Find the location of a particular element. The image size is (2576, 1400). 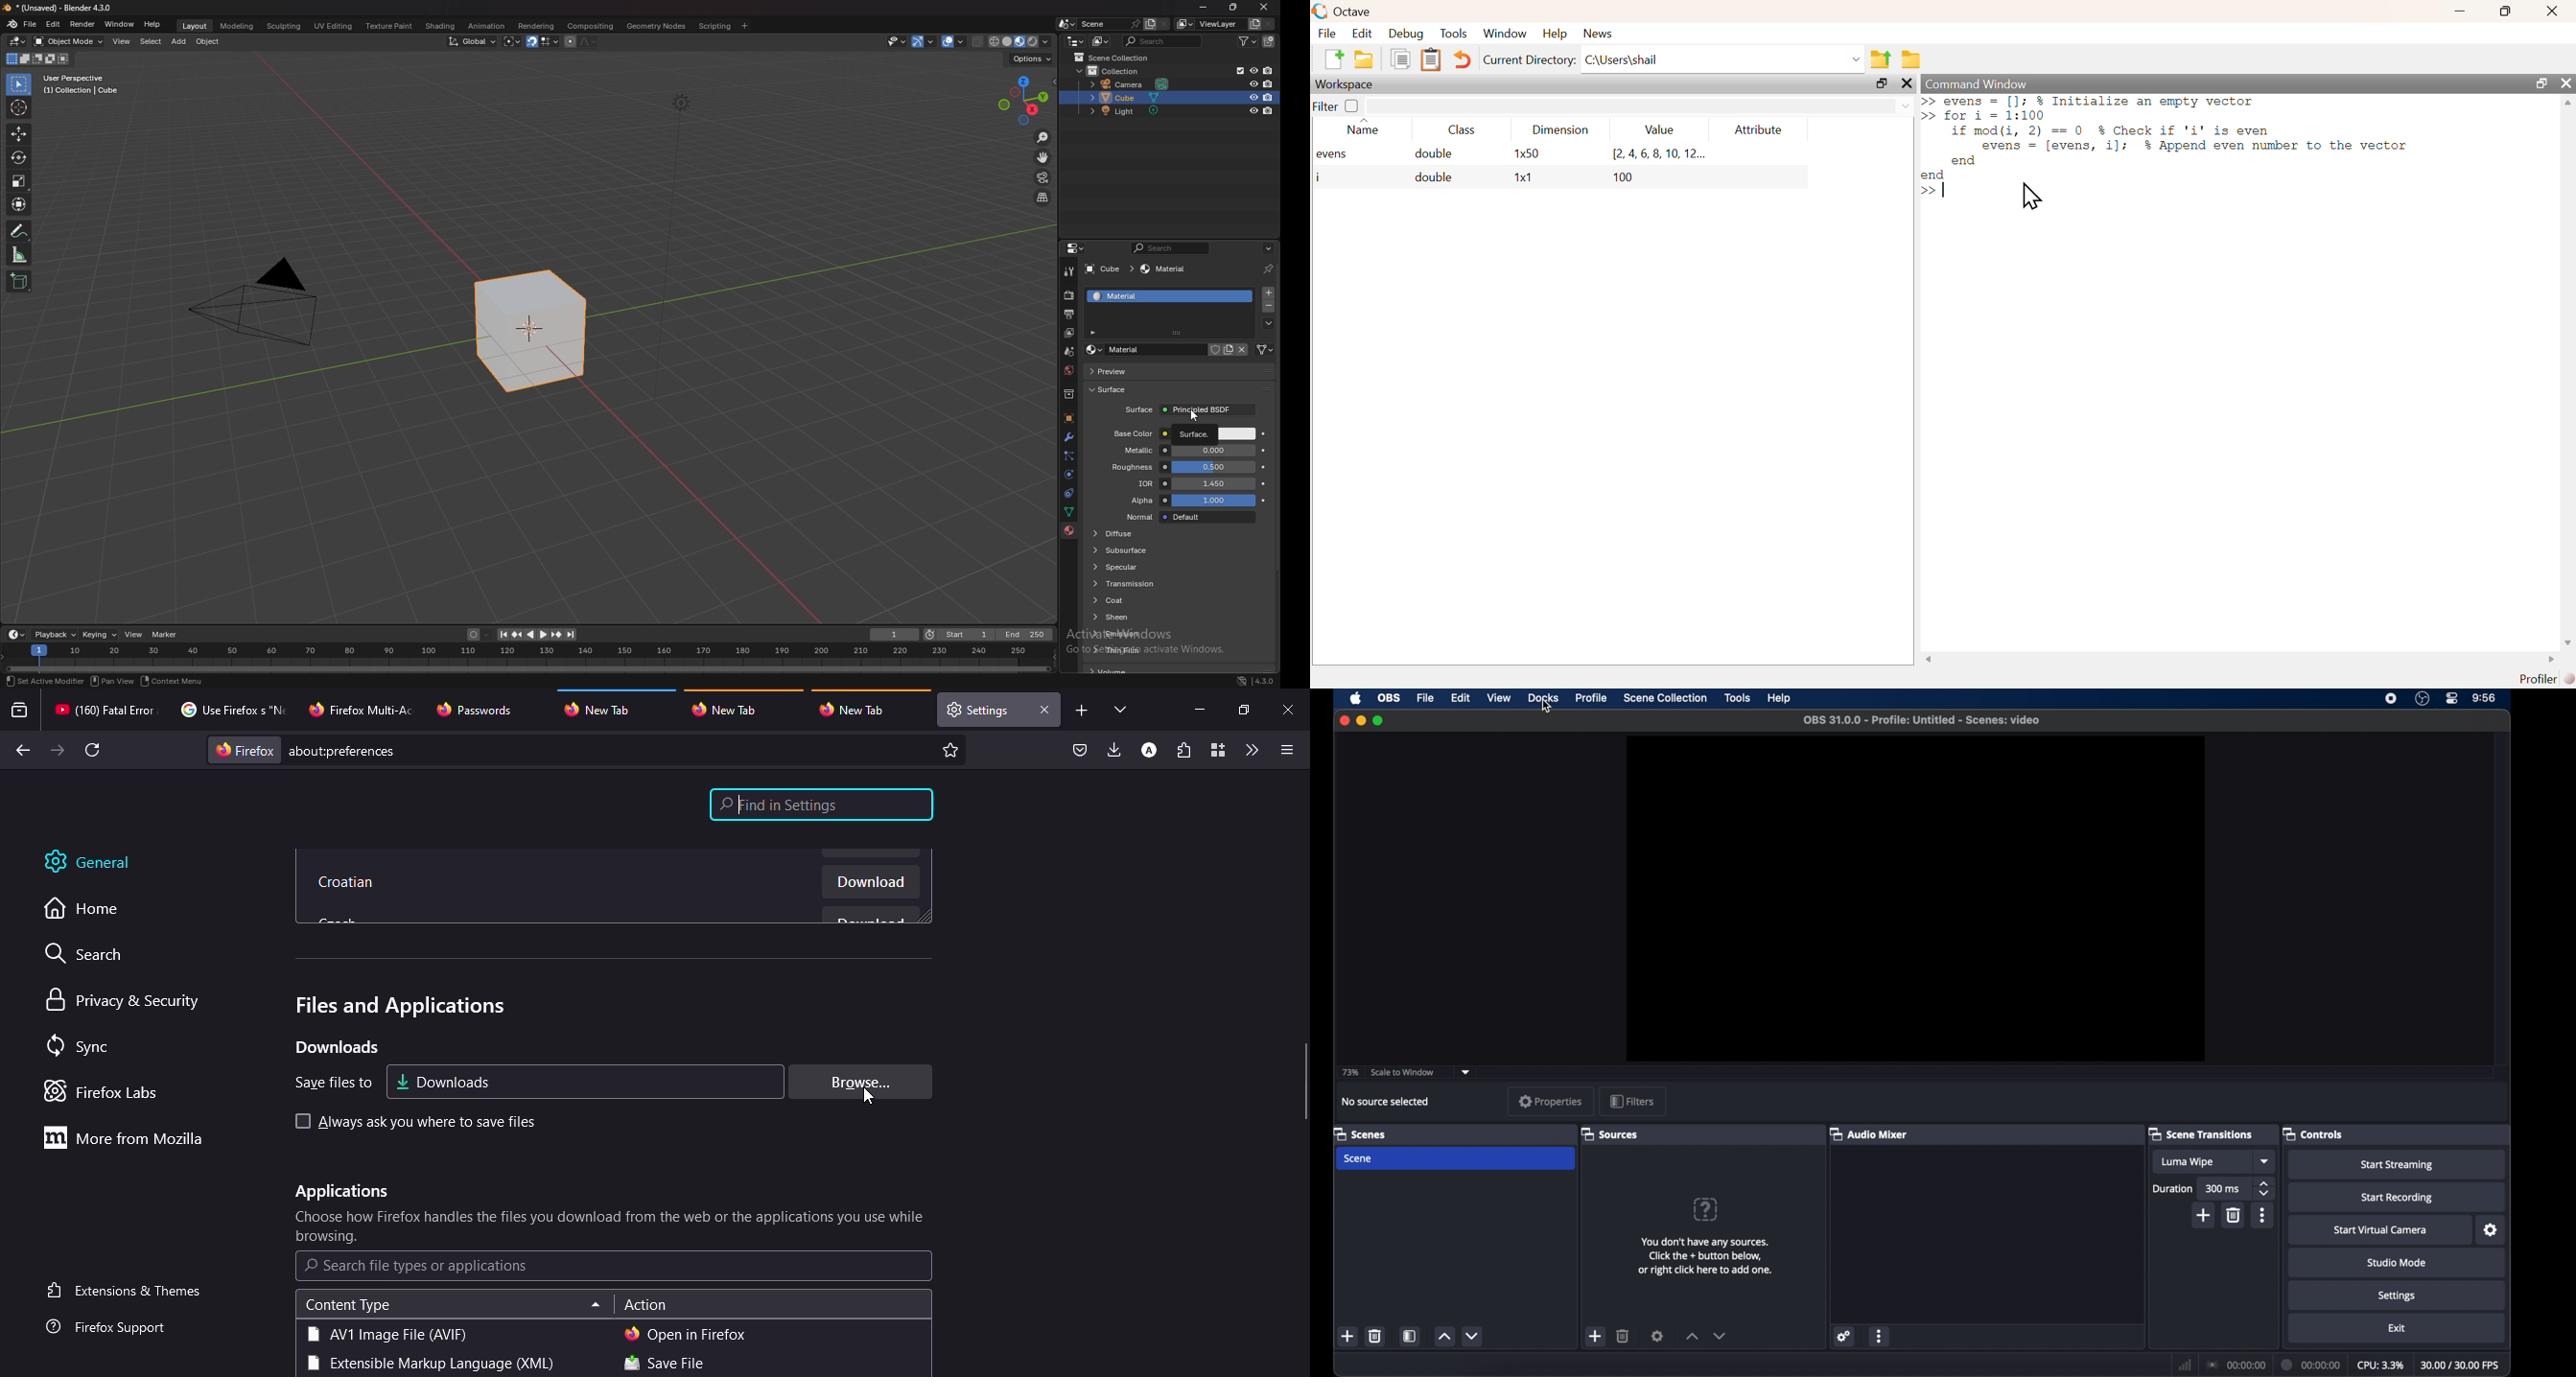

scene is located at coordinates (1455, 1158).